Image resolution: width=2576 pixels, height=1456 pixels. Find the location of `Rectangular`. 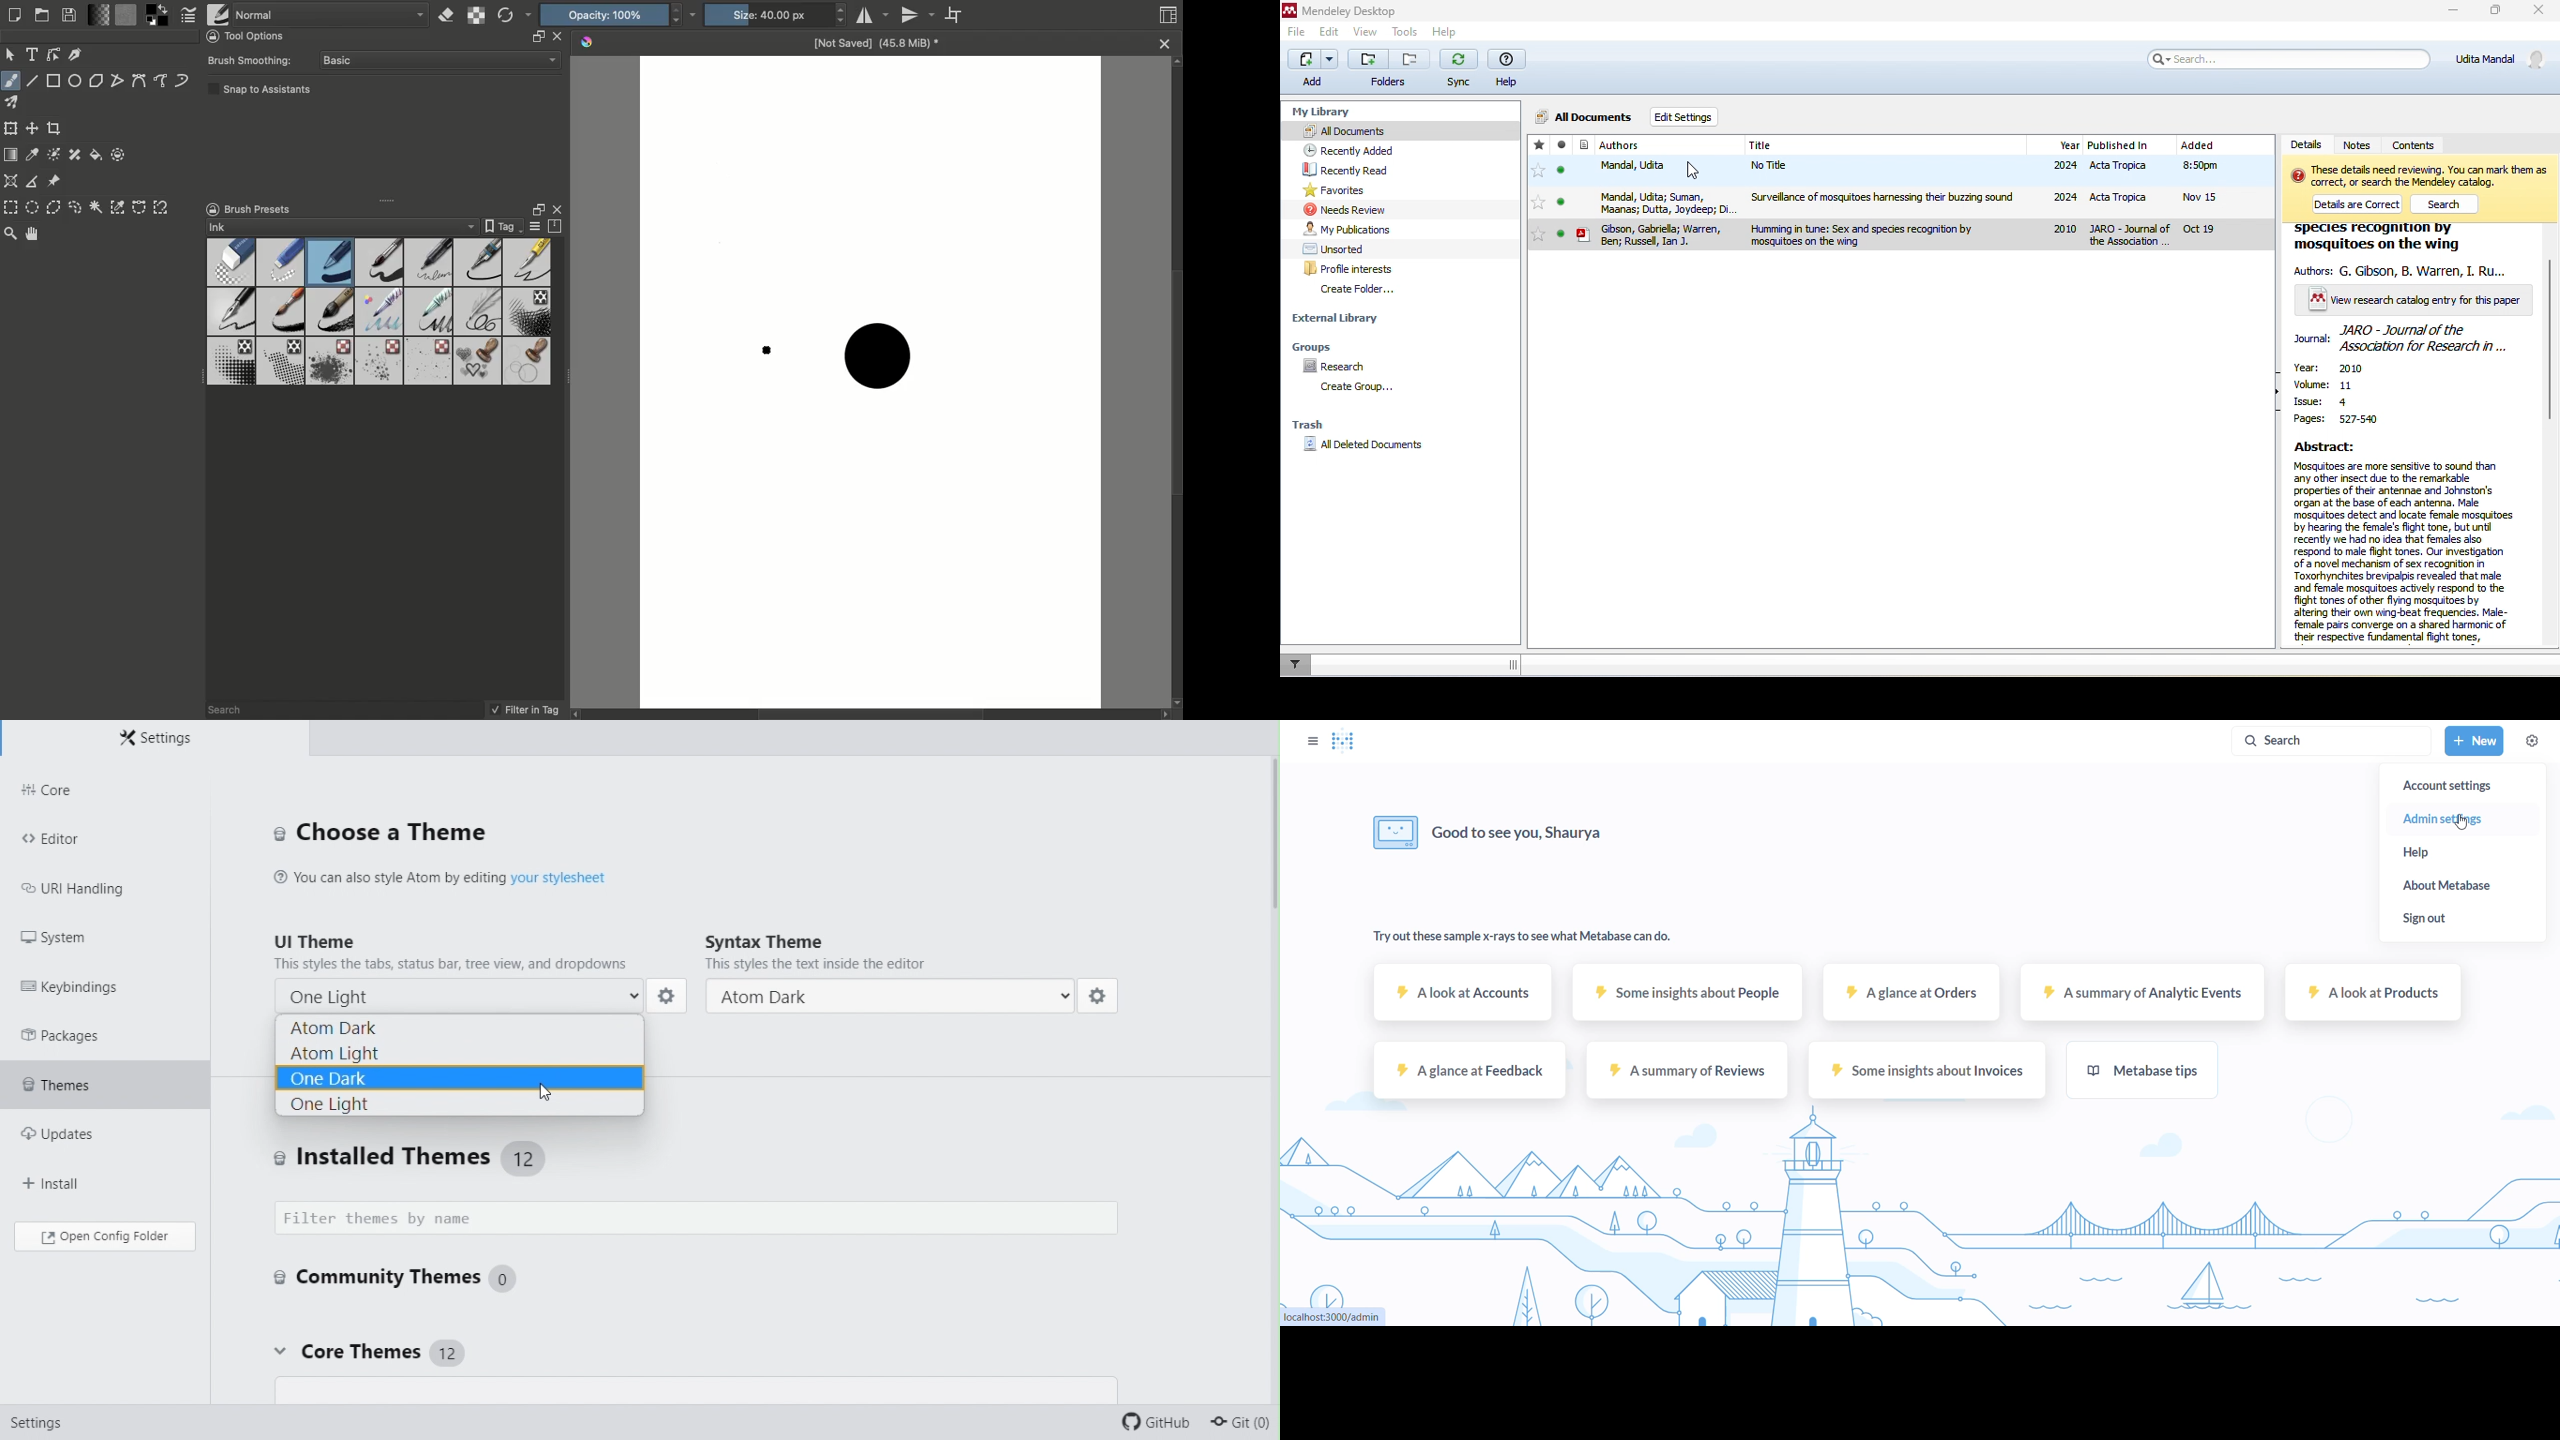

Rectangular is located at coordinates (54, 81).